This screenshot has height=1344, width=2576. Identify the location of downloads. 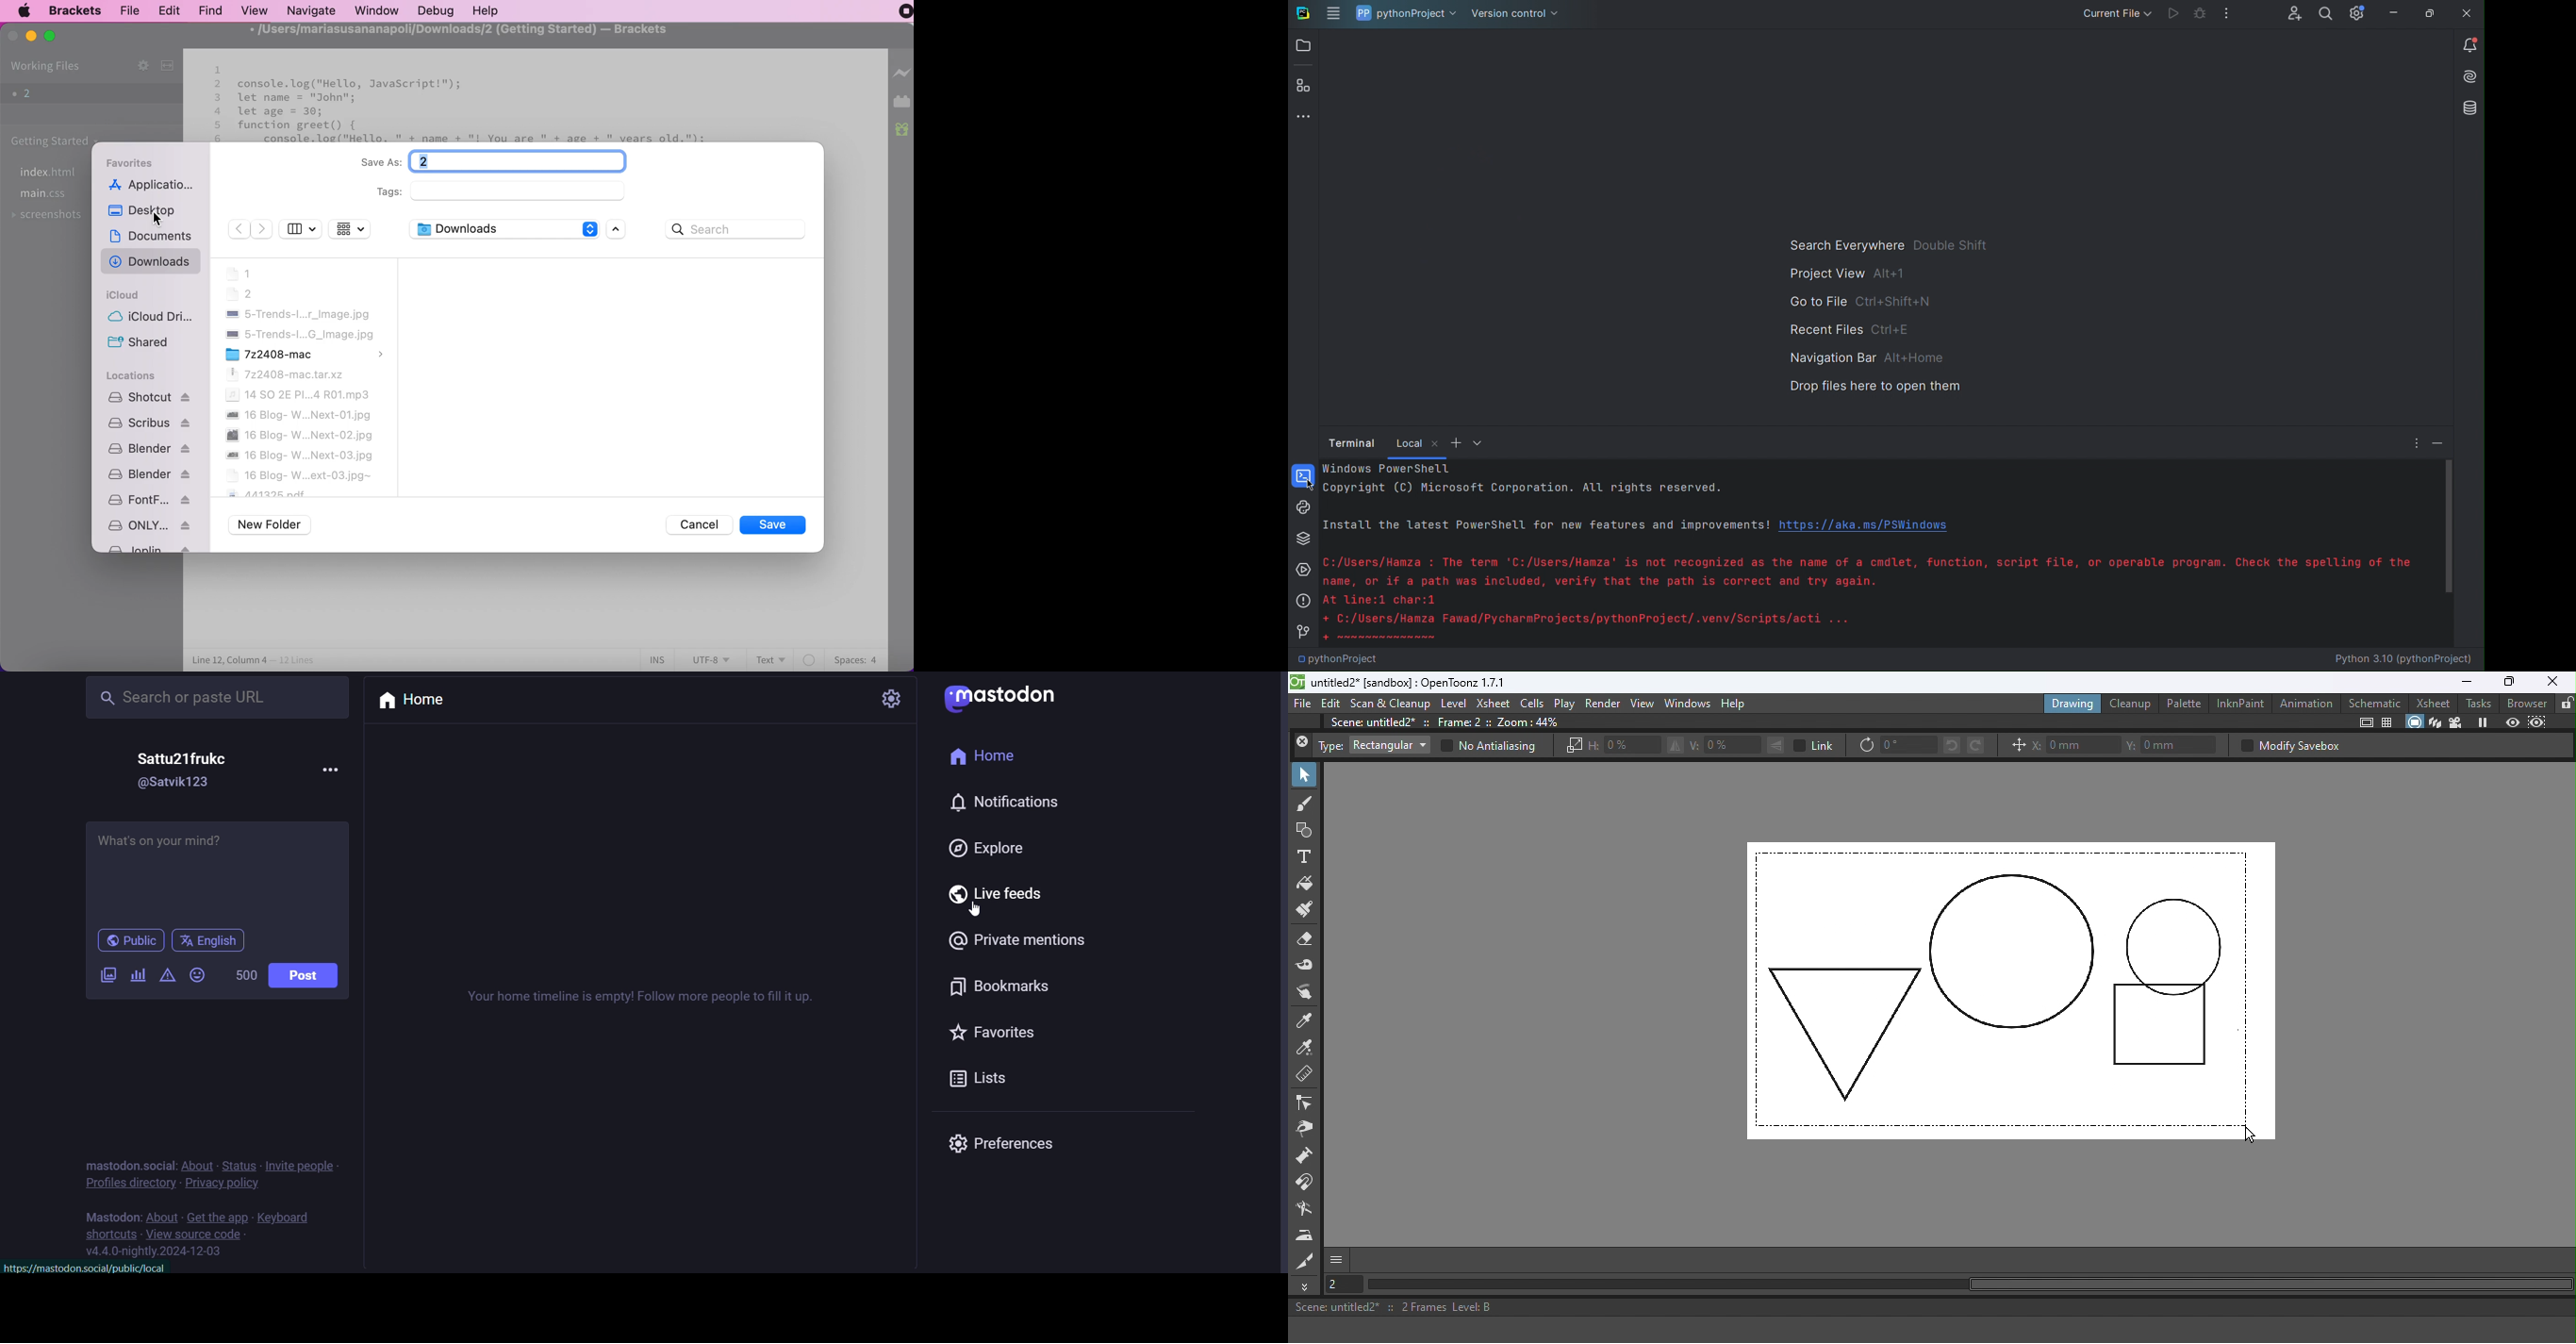
(151, 262).